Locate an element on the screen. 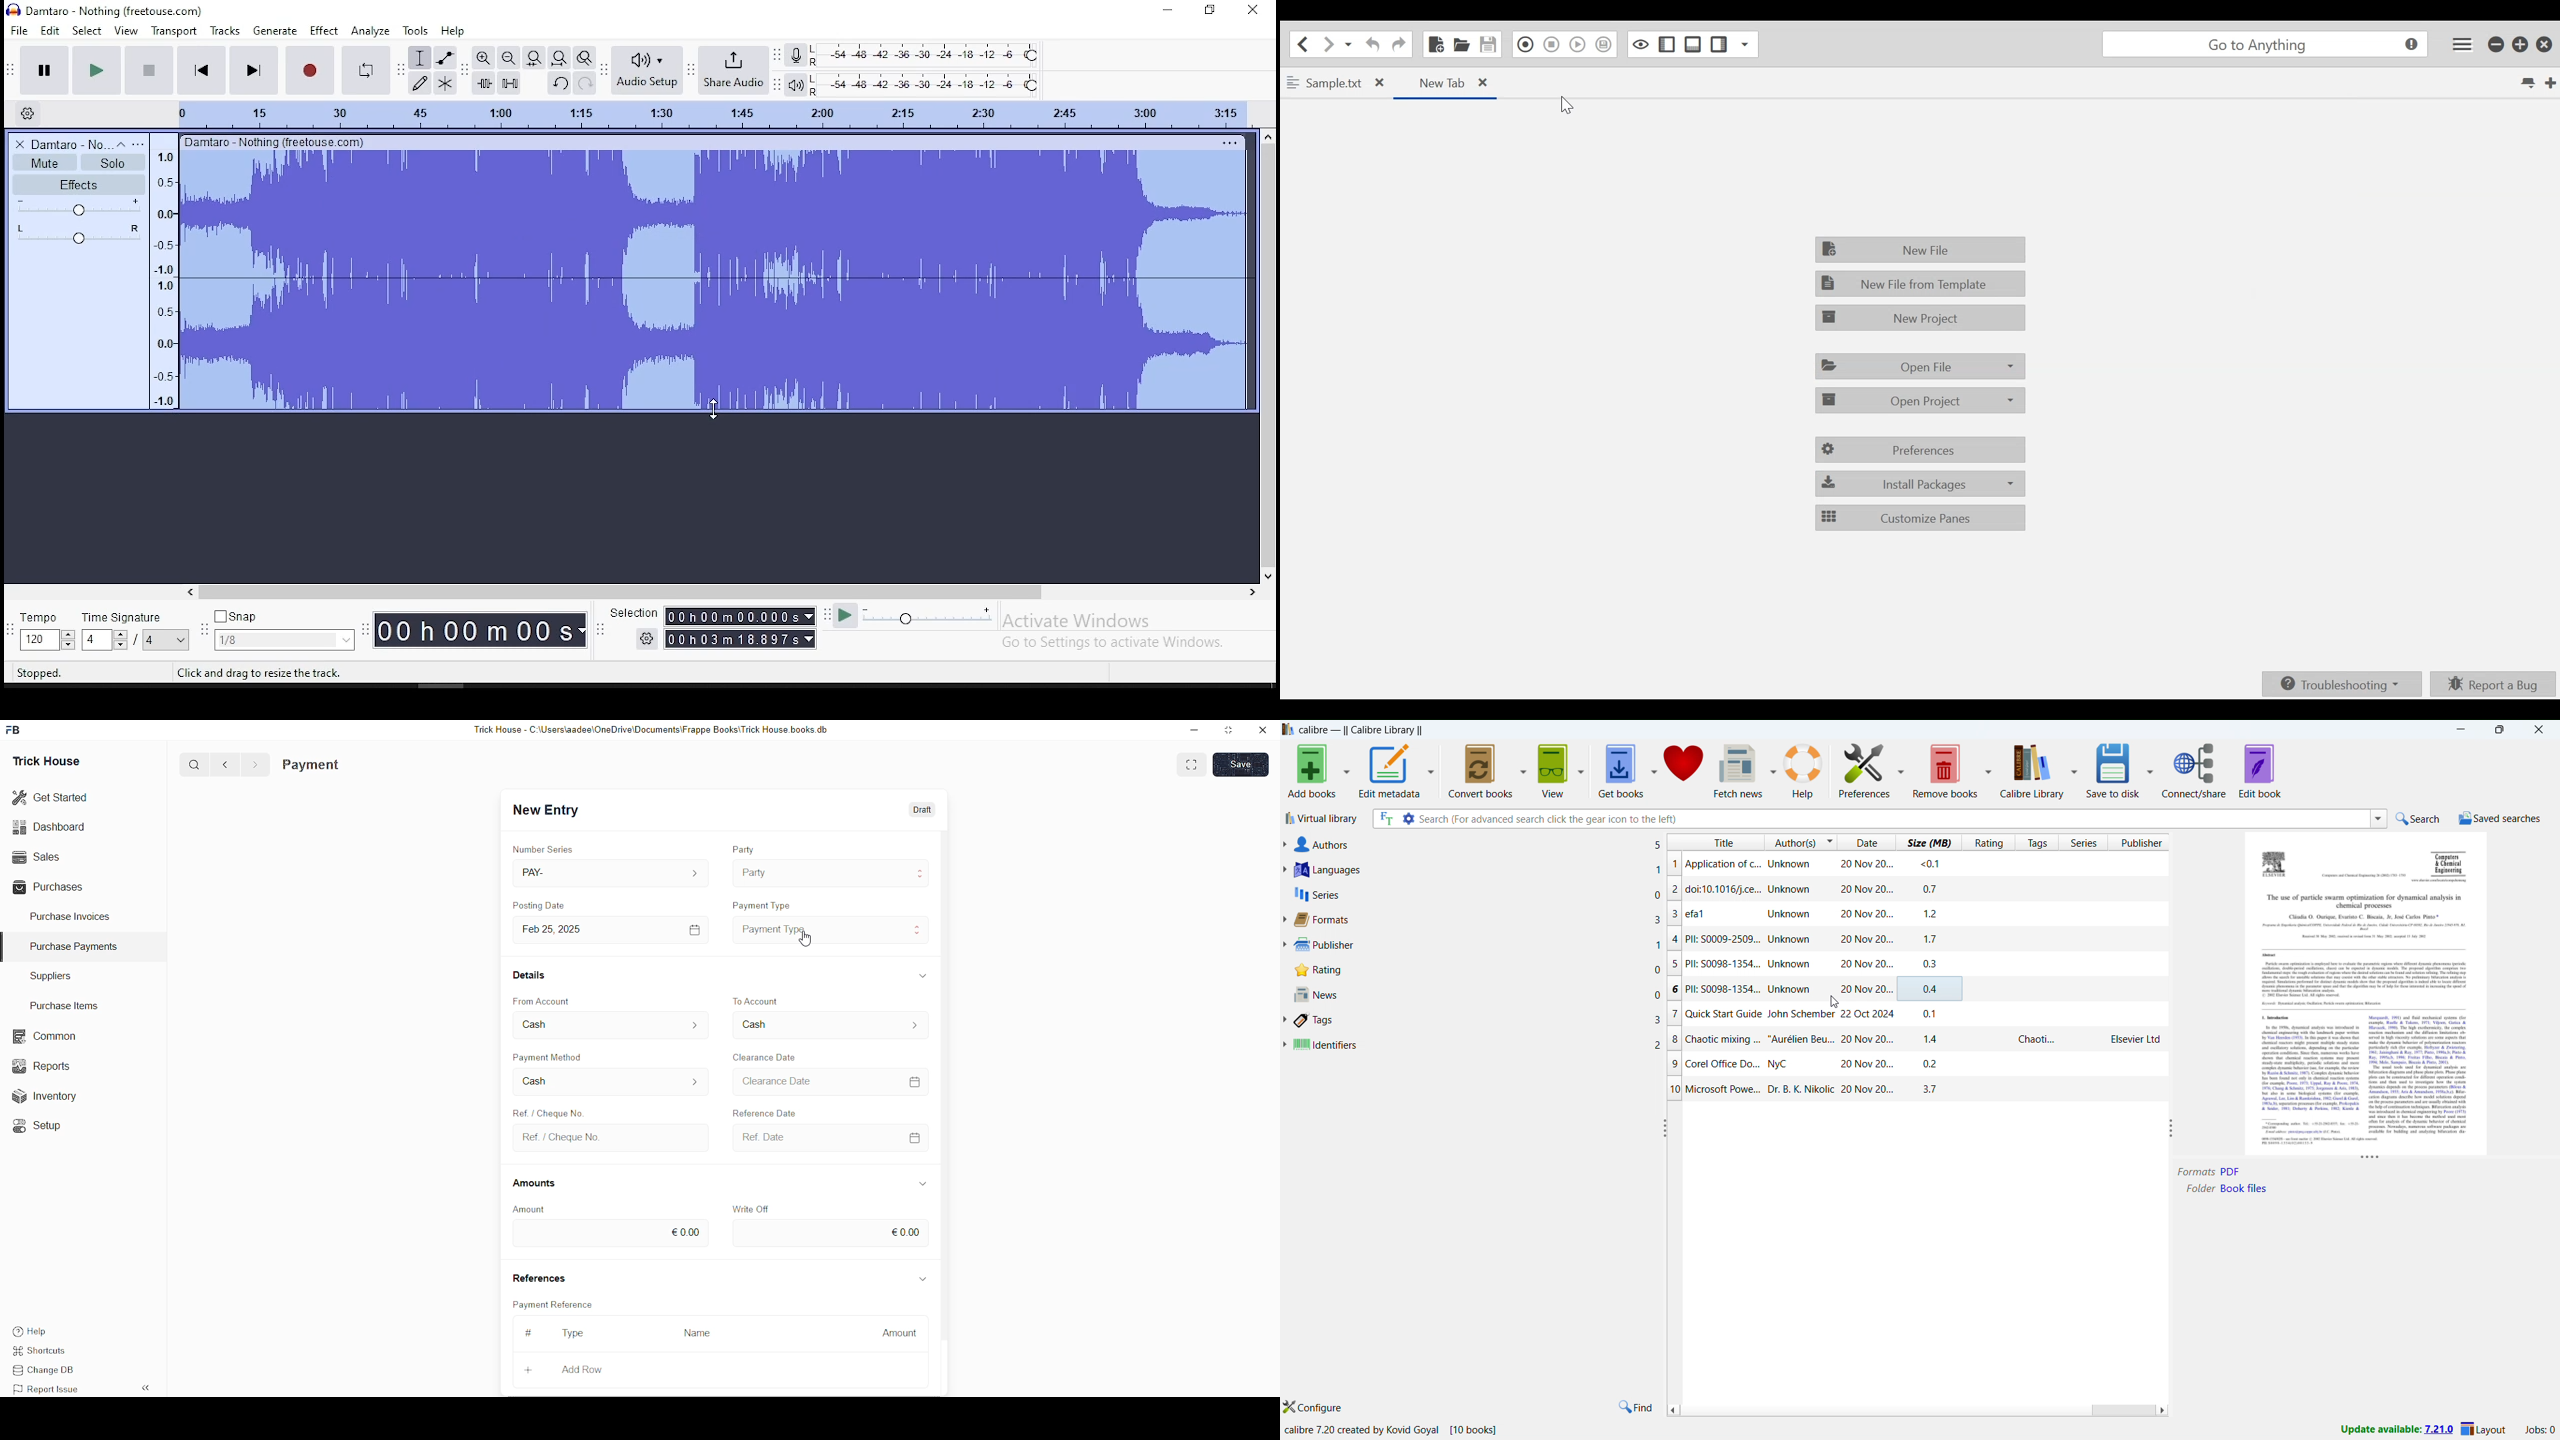  CALENDER is located at coordinates (915, 1137).